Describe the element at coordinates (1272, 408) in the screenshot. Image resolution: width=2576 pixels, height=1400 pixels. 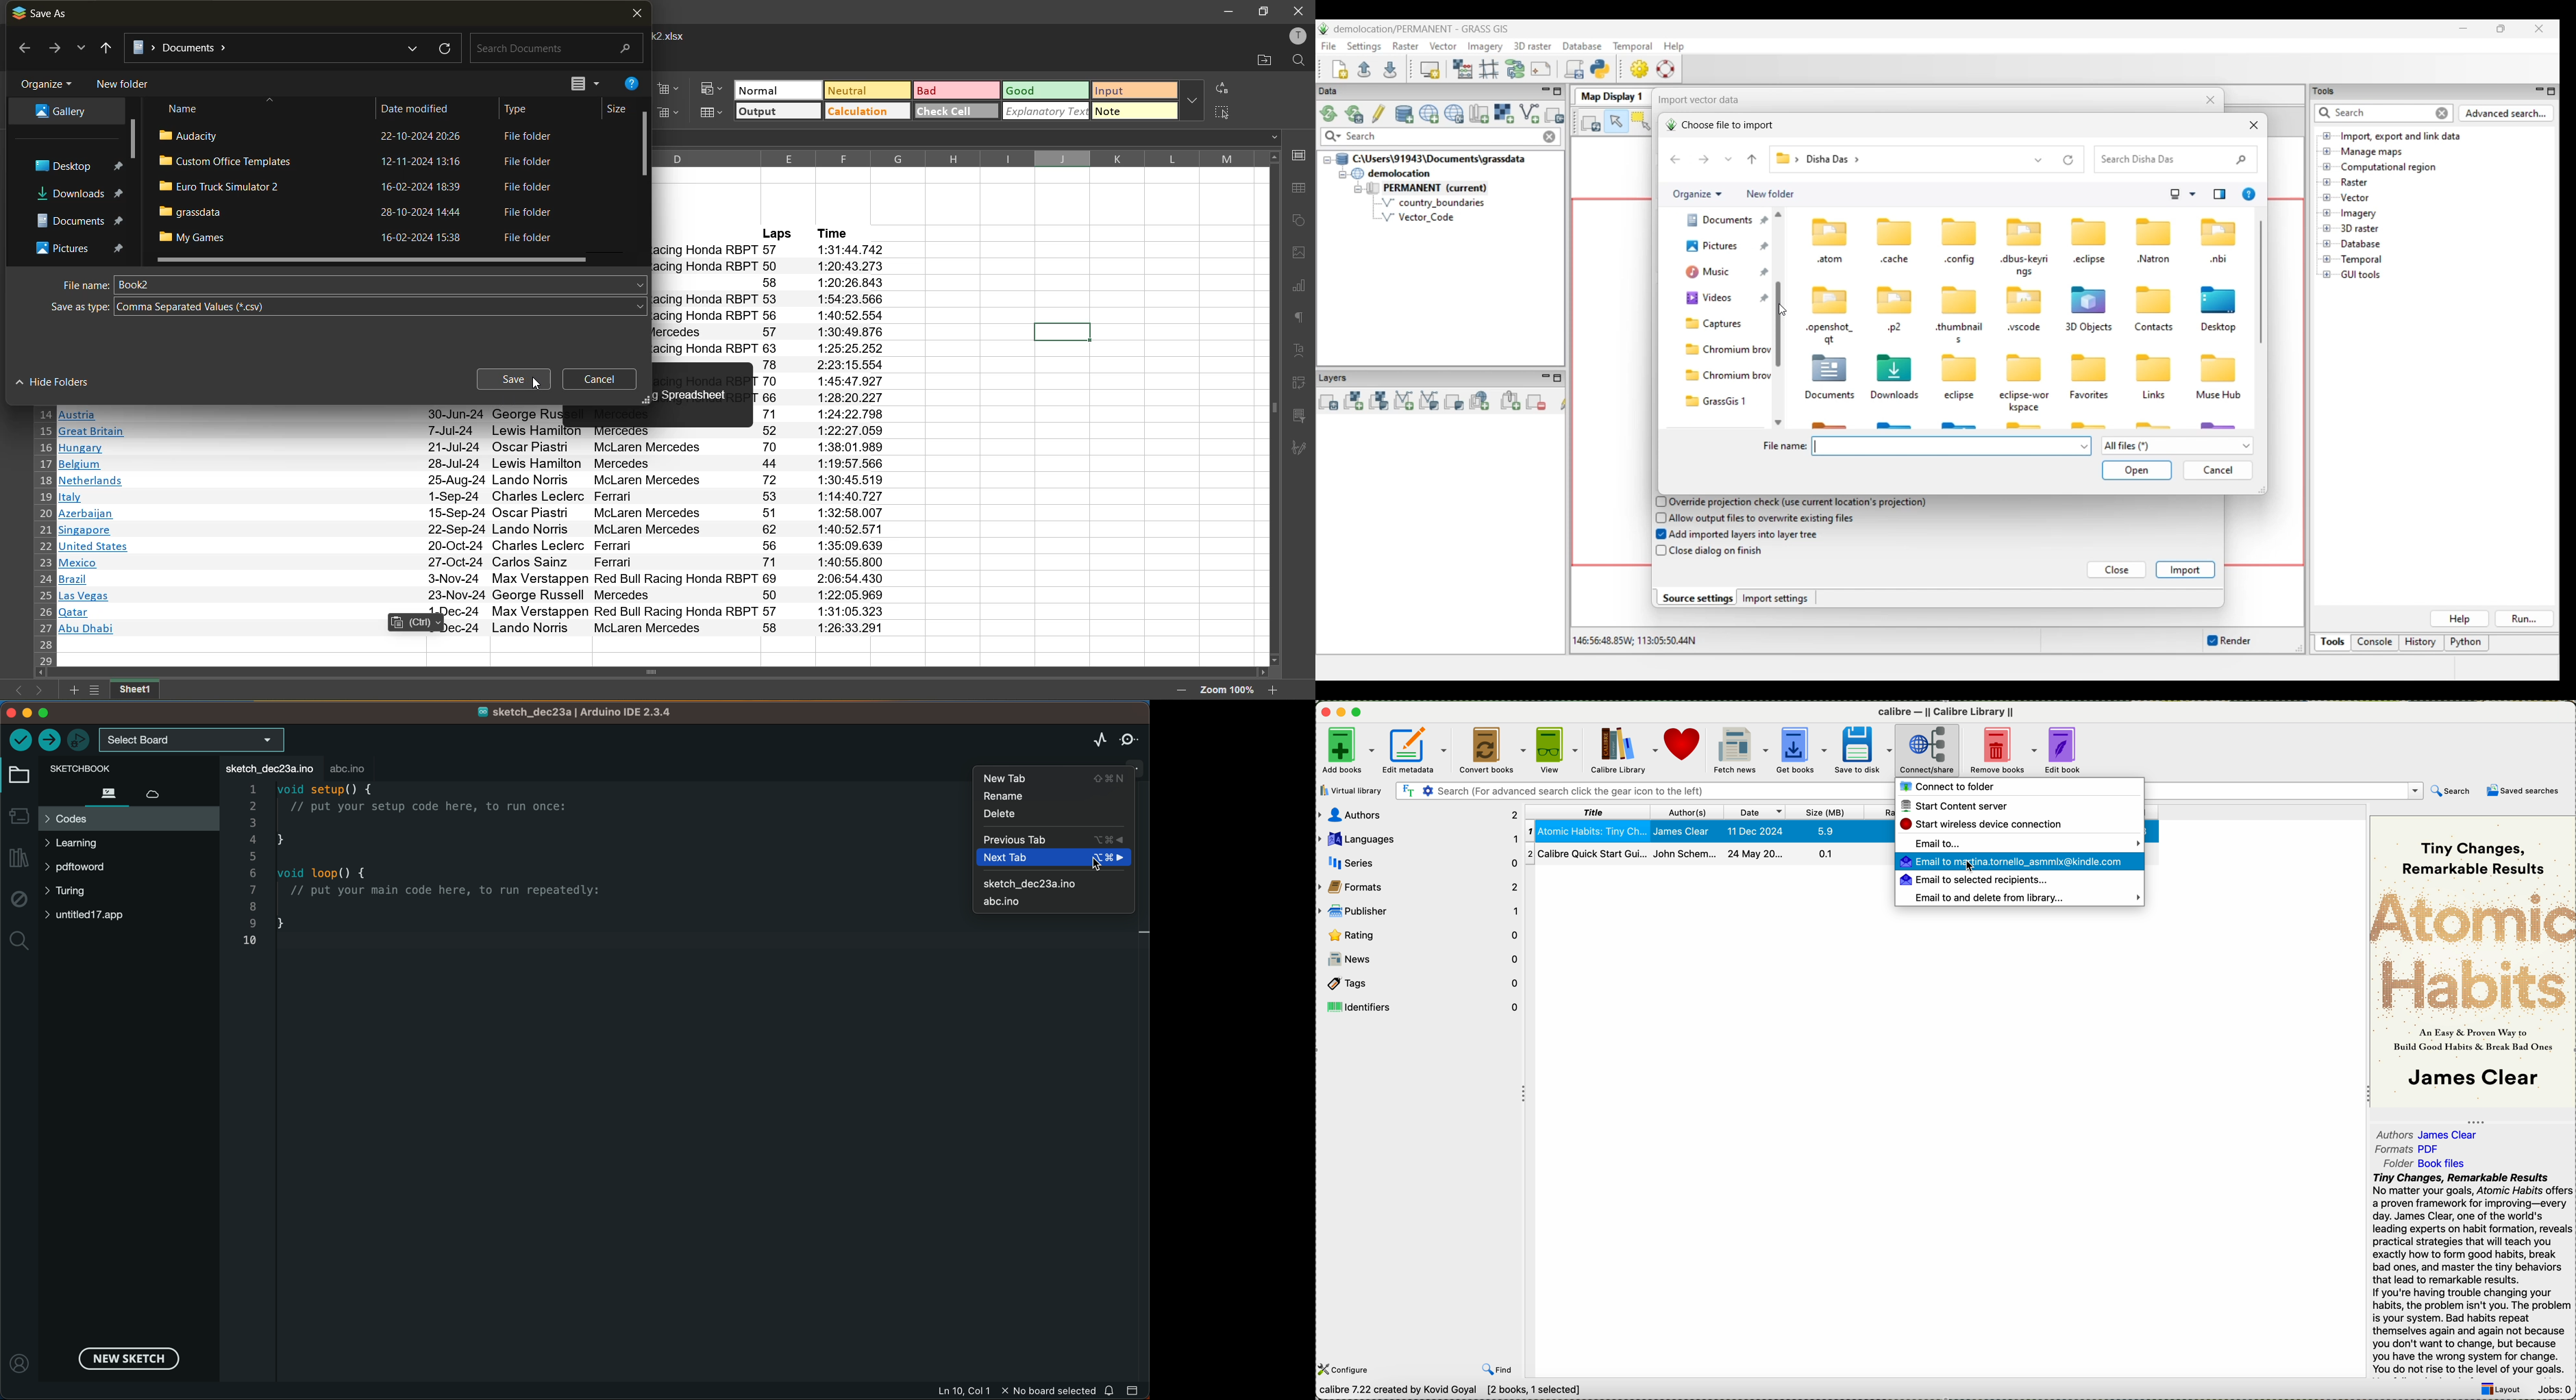
I see `vertical scrollbar` at that location.